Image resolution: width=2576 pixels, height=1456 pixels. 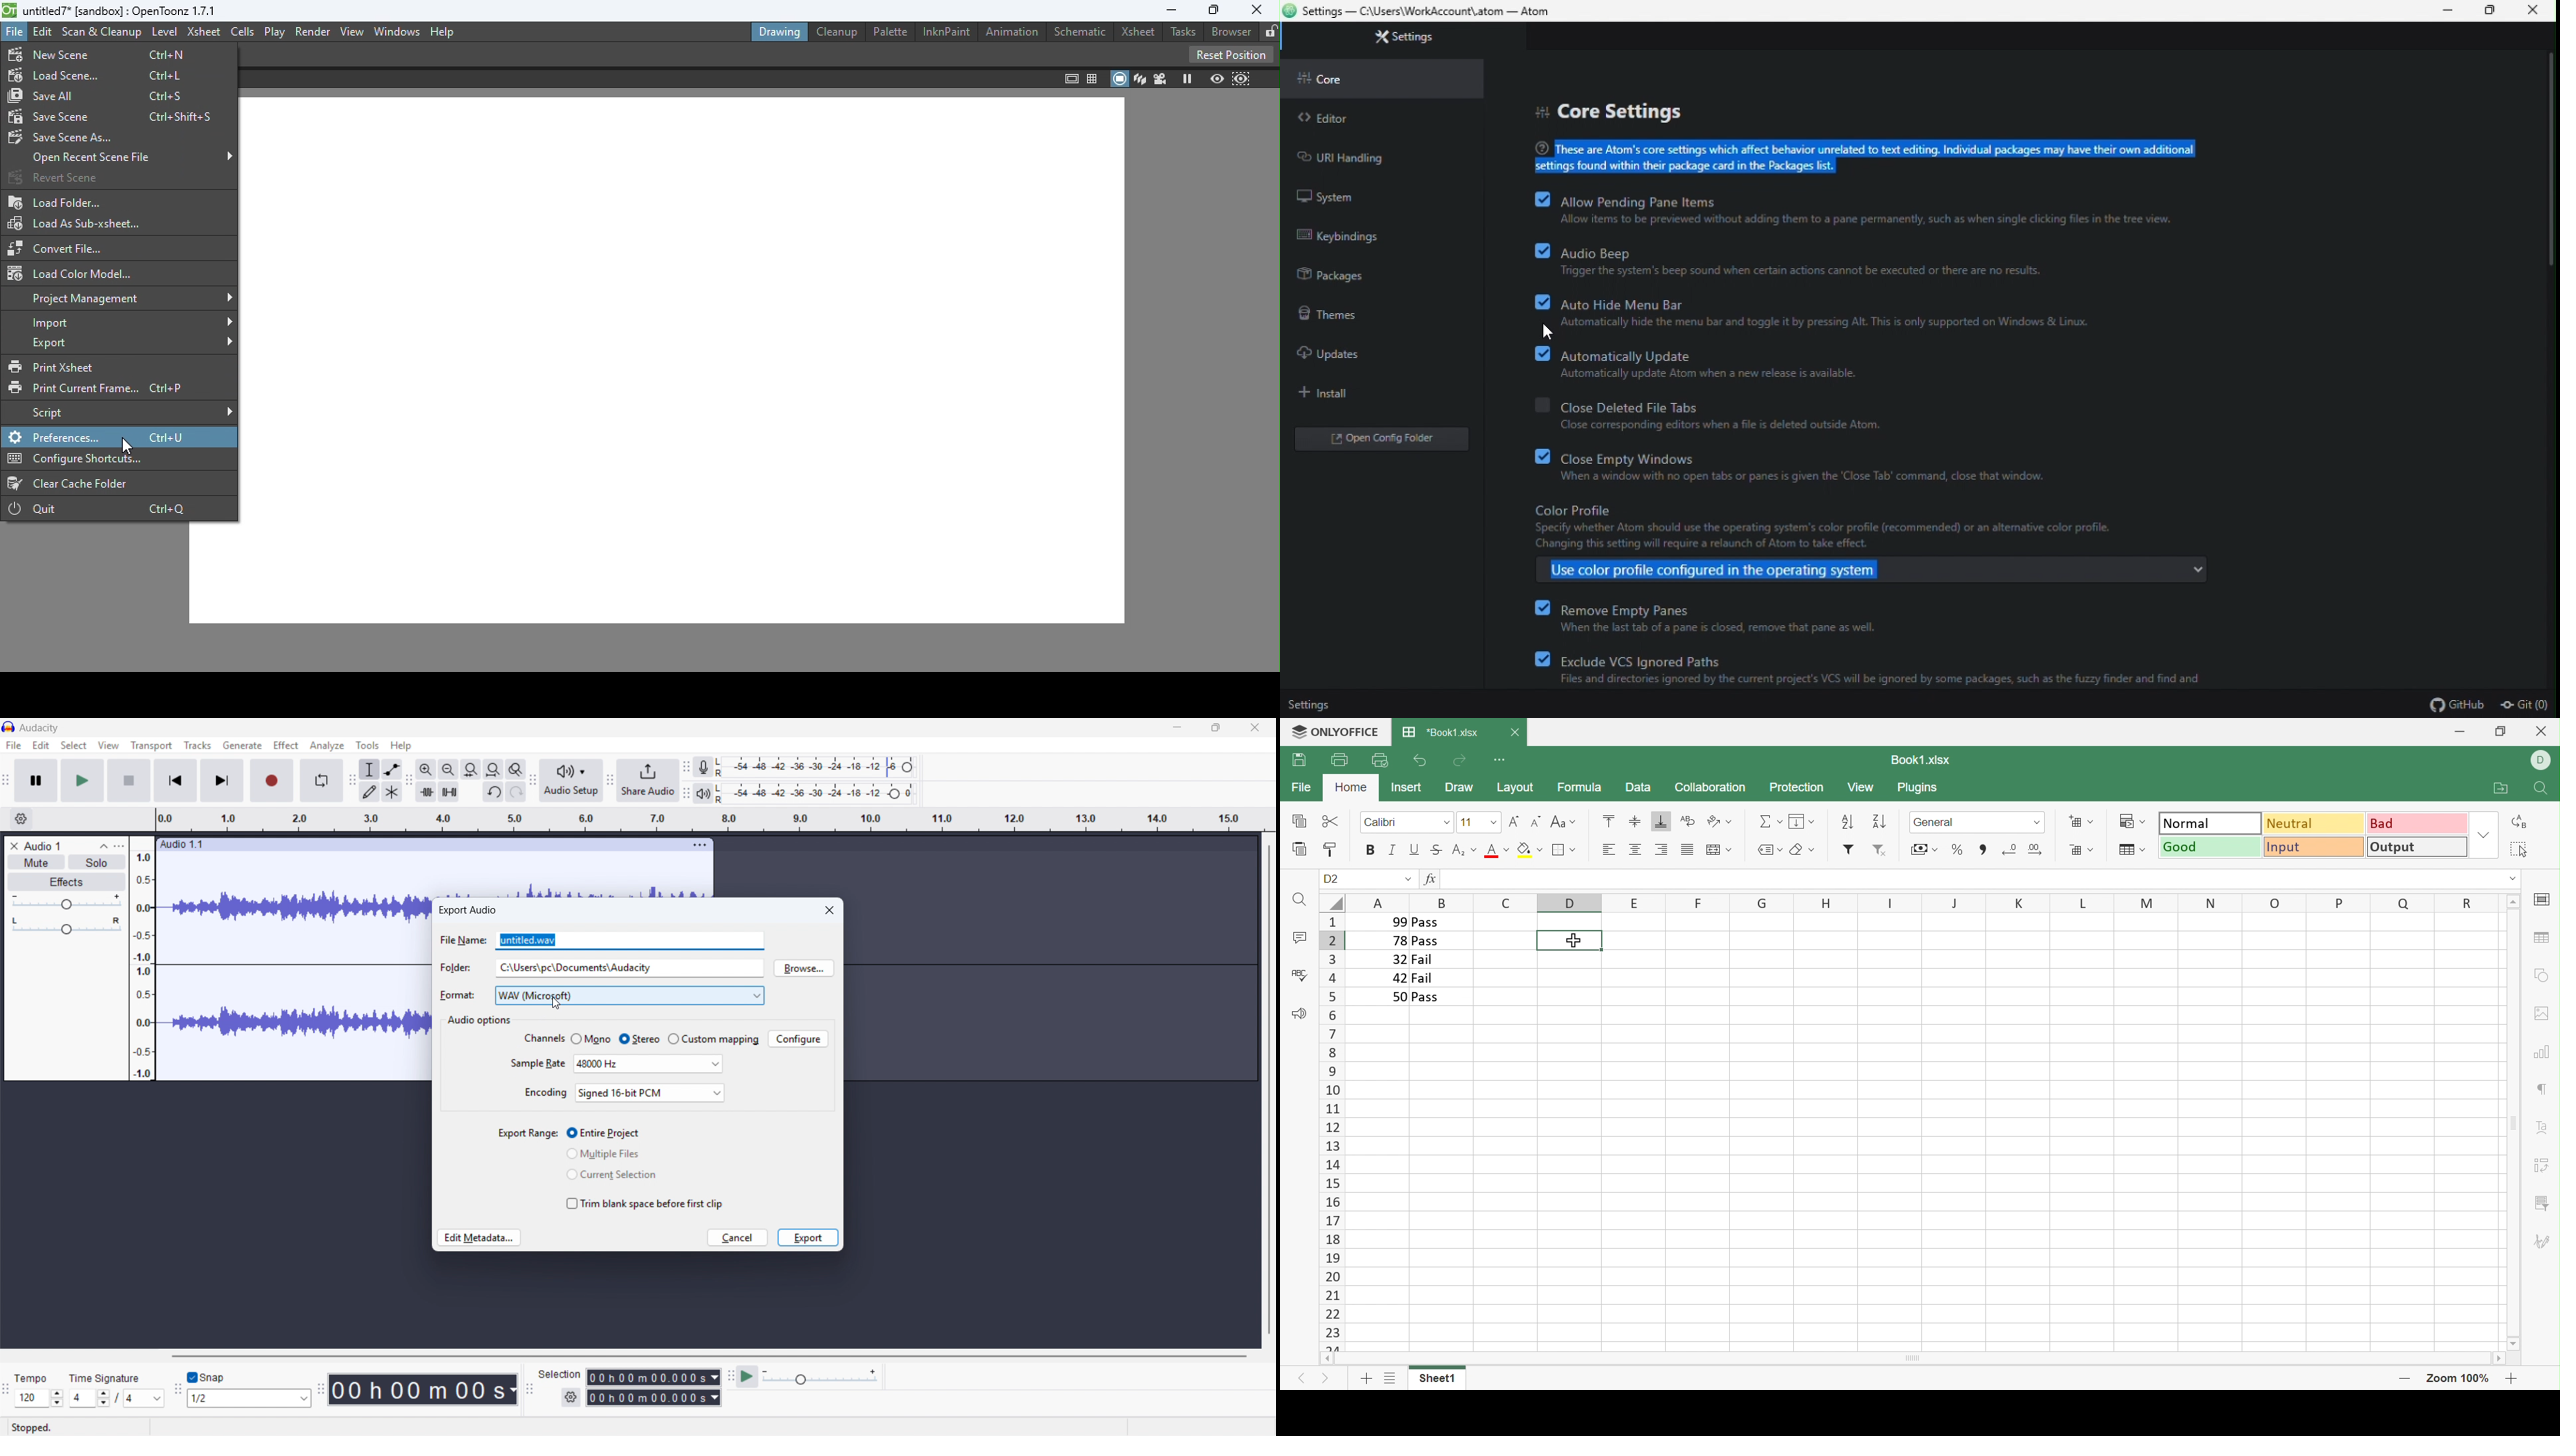 I want to click on Vertical scroll bar , so click(x=1270, y=1090).